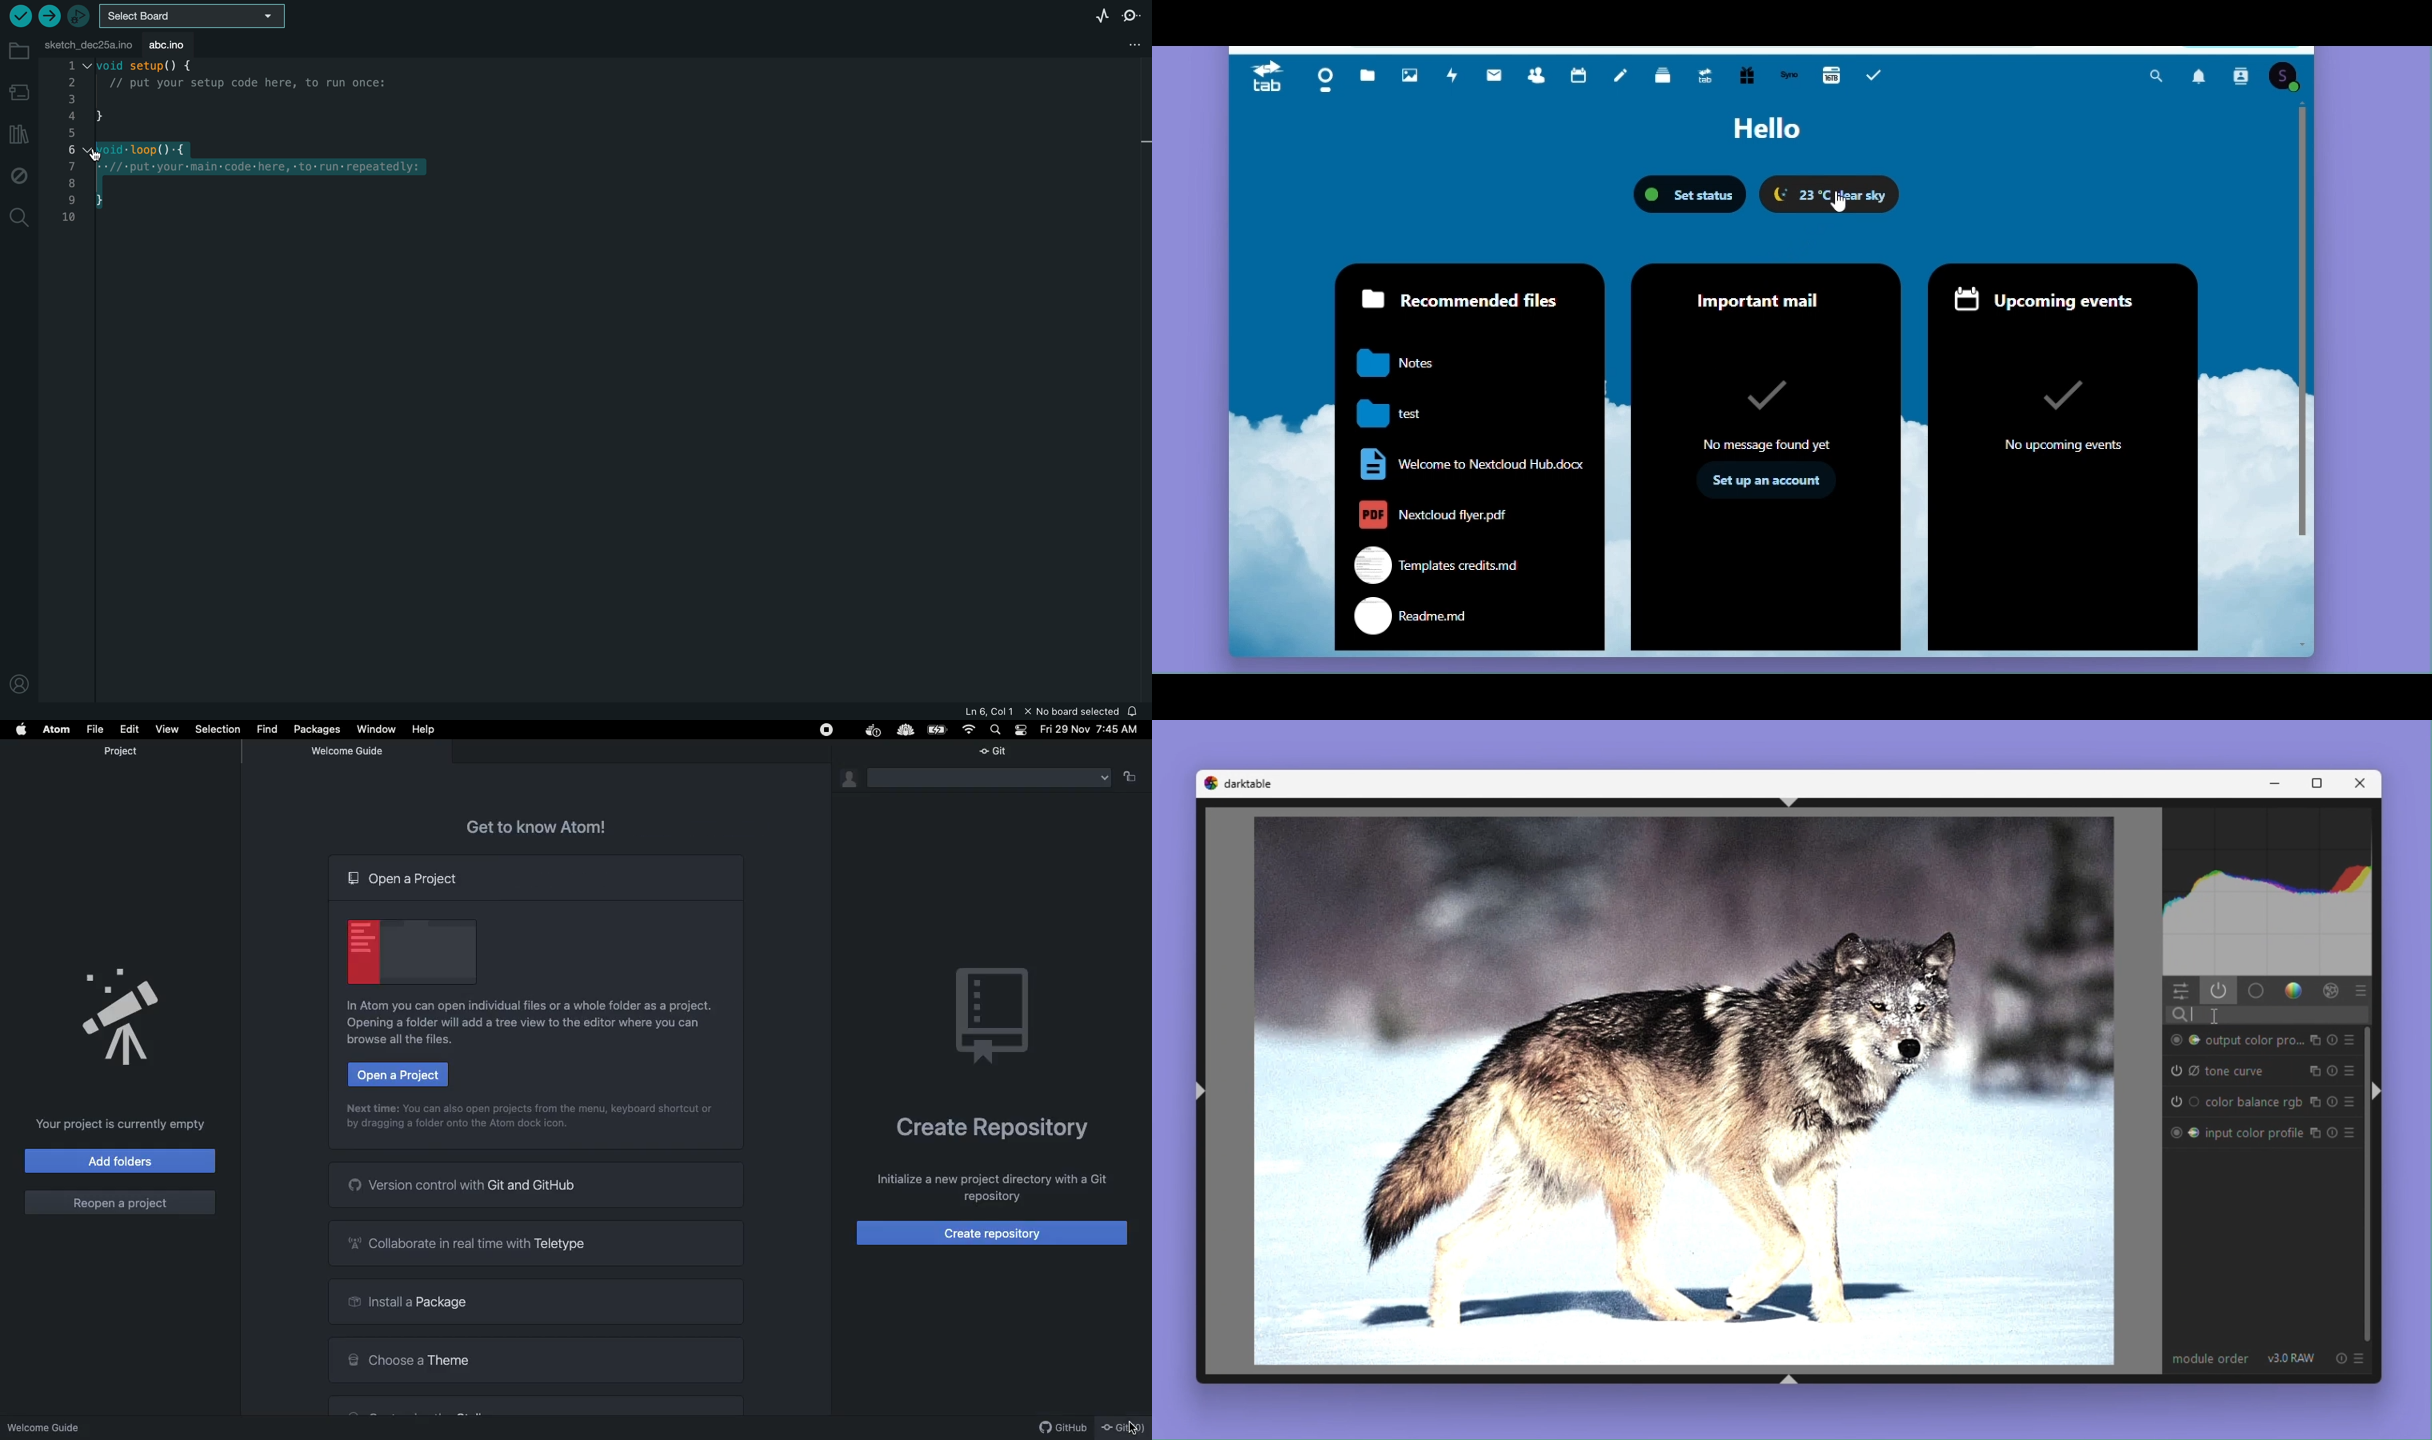 The width and height of the screenshot is (2436, 1456). I want to click on Project, so click(121, 751).